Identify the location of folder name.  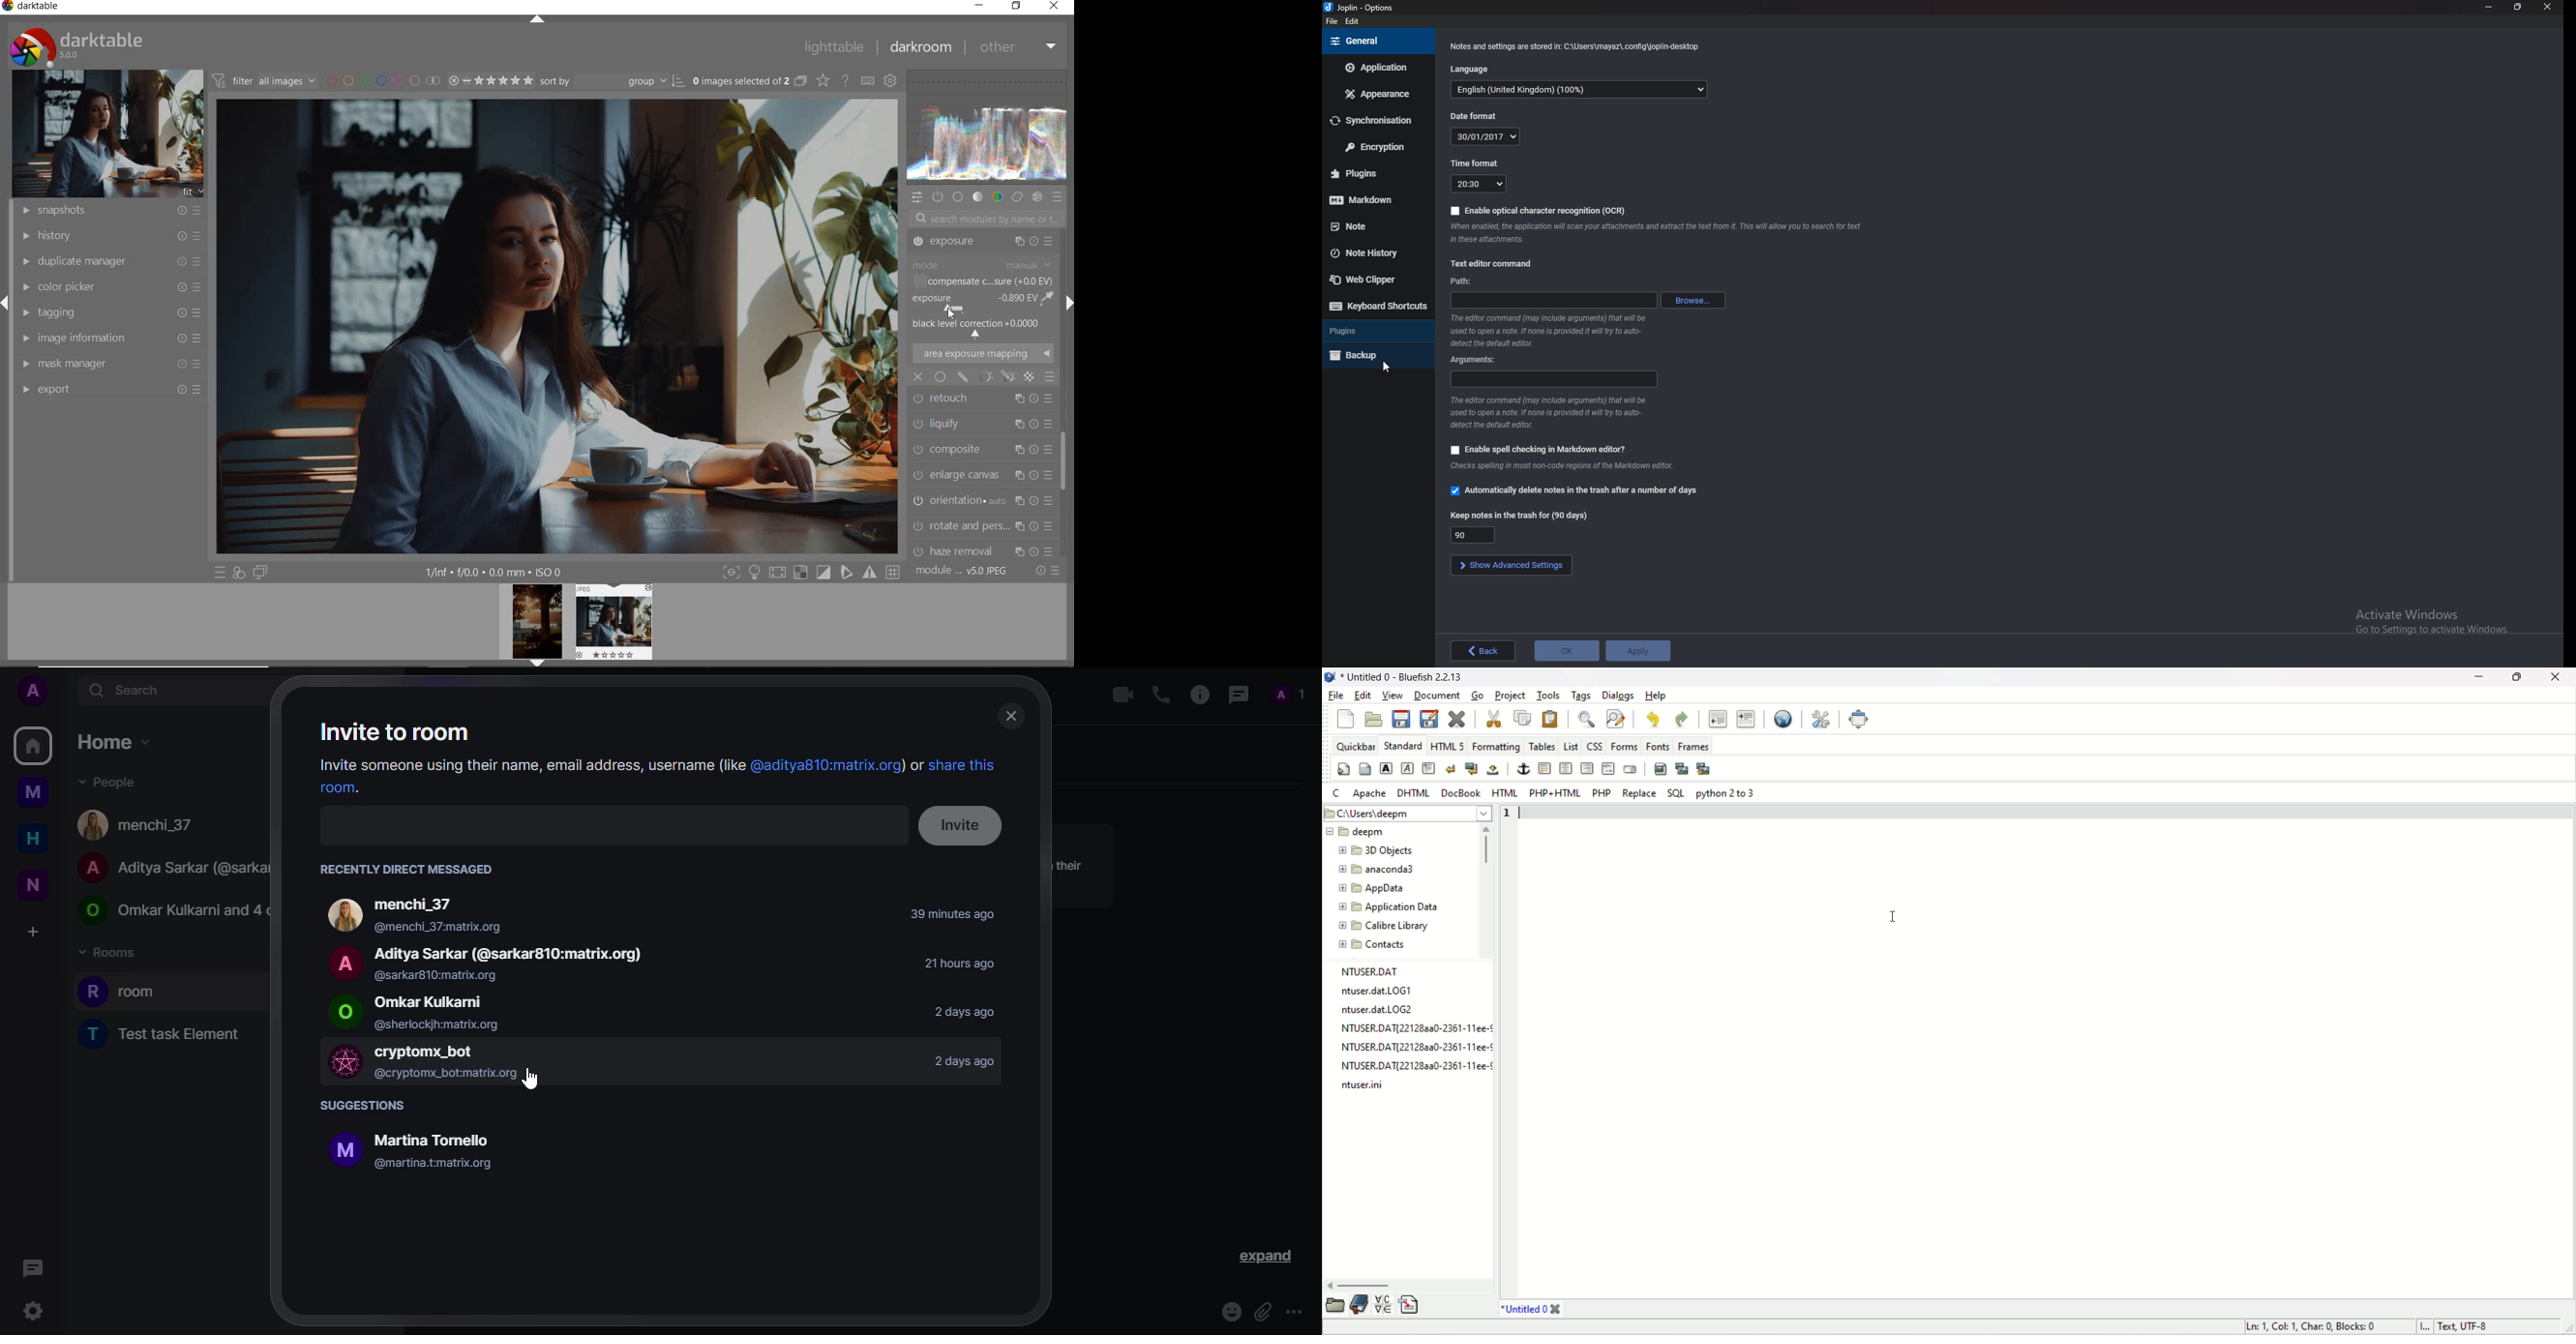
(1366, 831).